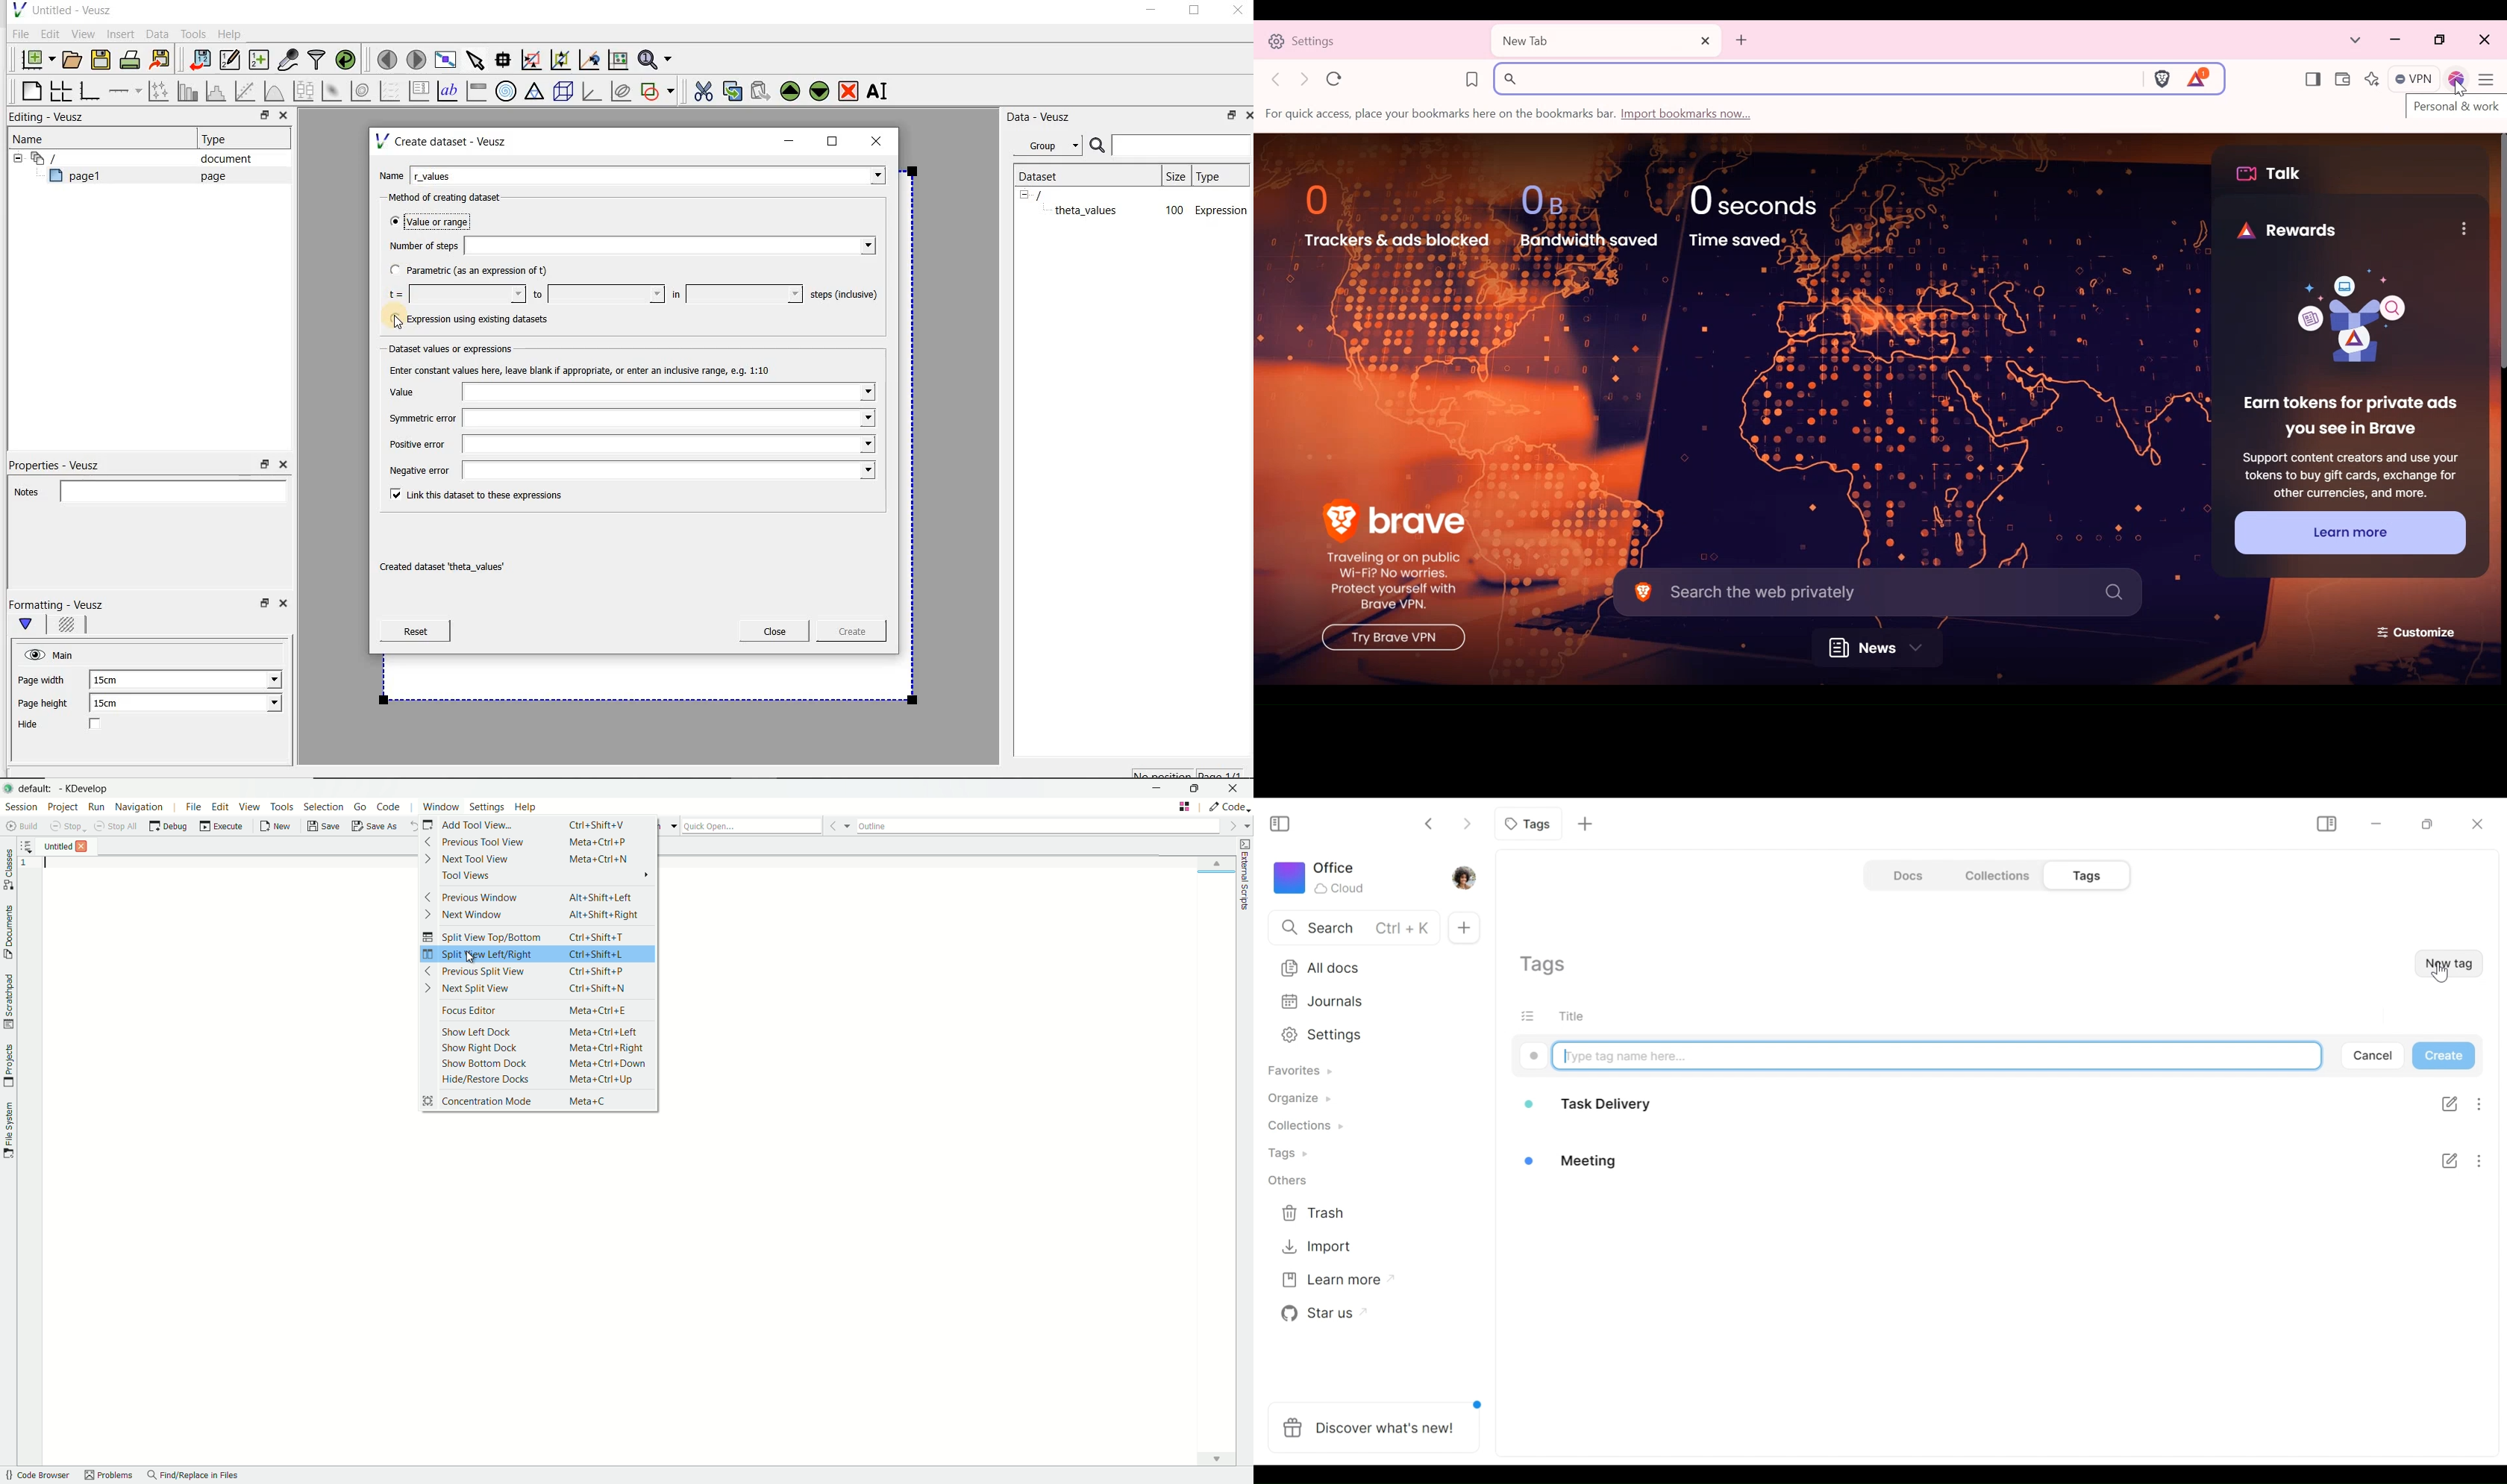  Describe the element at coordinates (733, 90) in the screenshot. I see `copy the selected widget` at that location.